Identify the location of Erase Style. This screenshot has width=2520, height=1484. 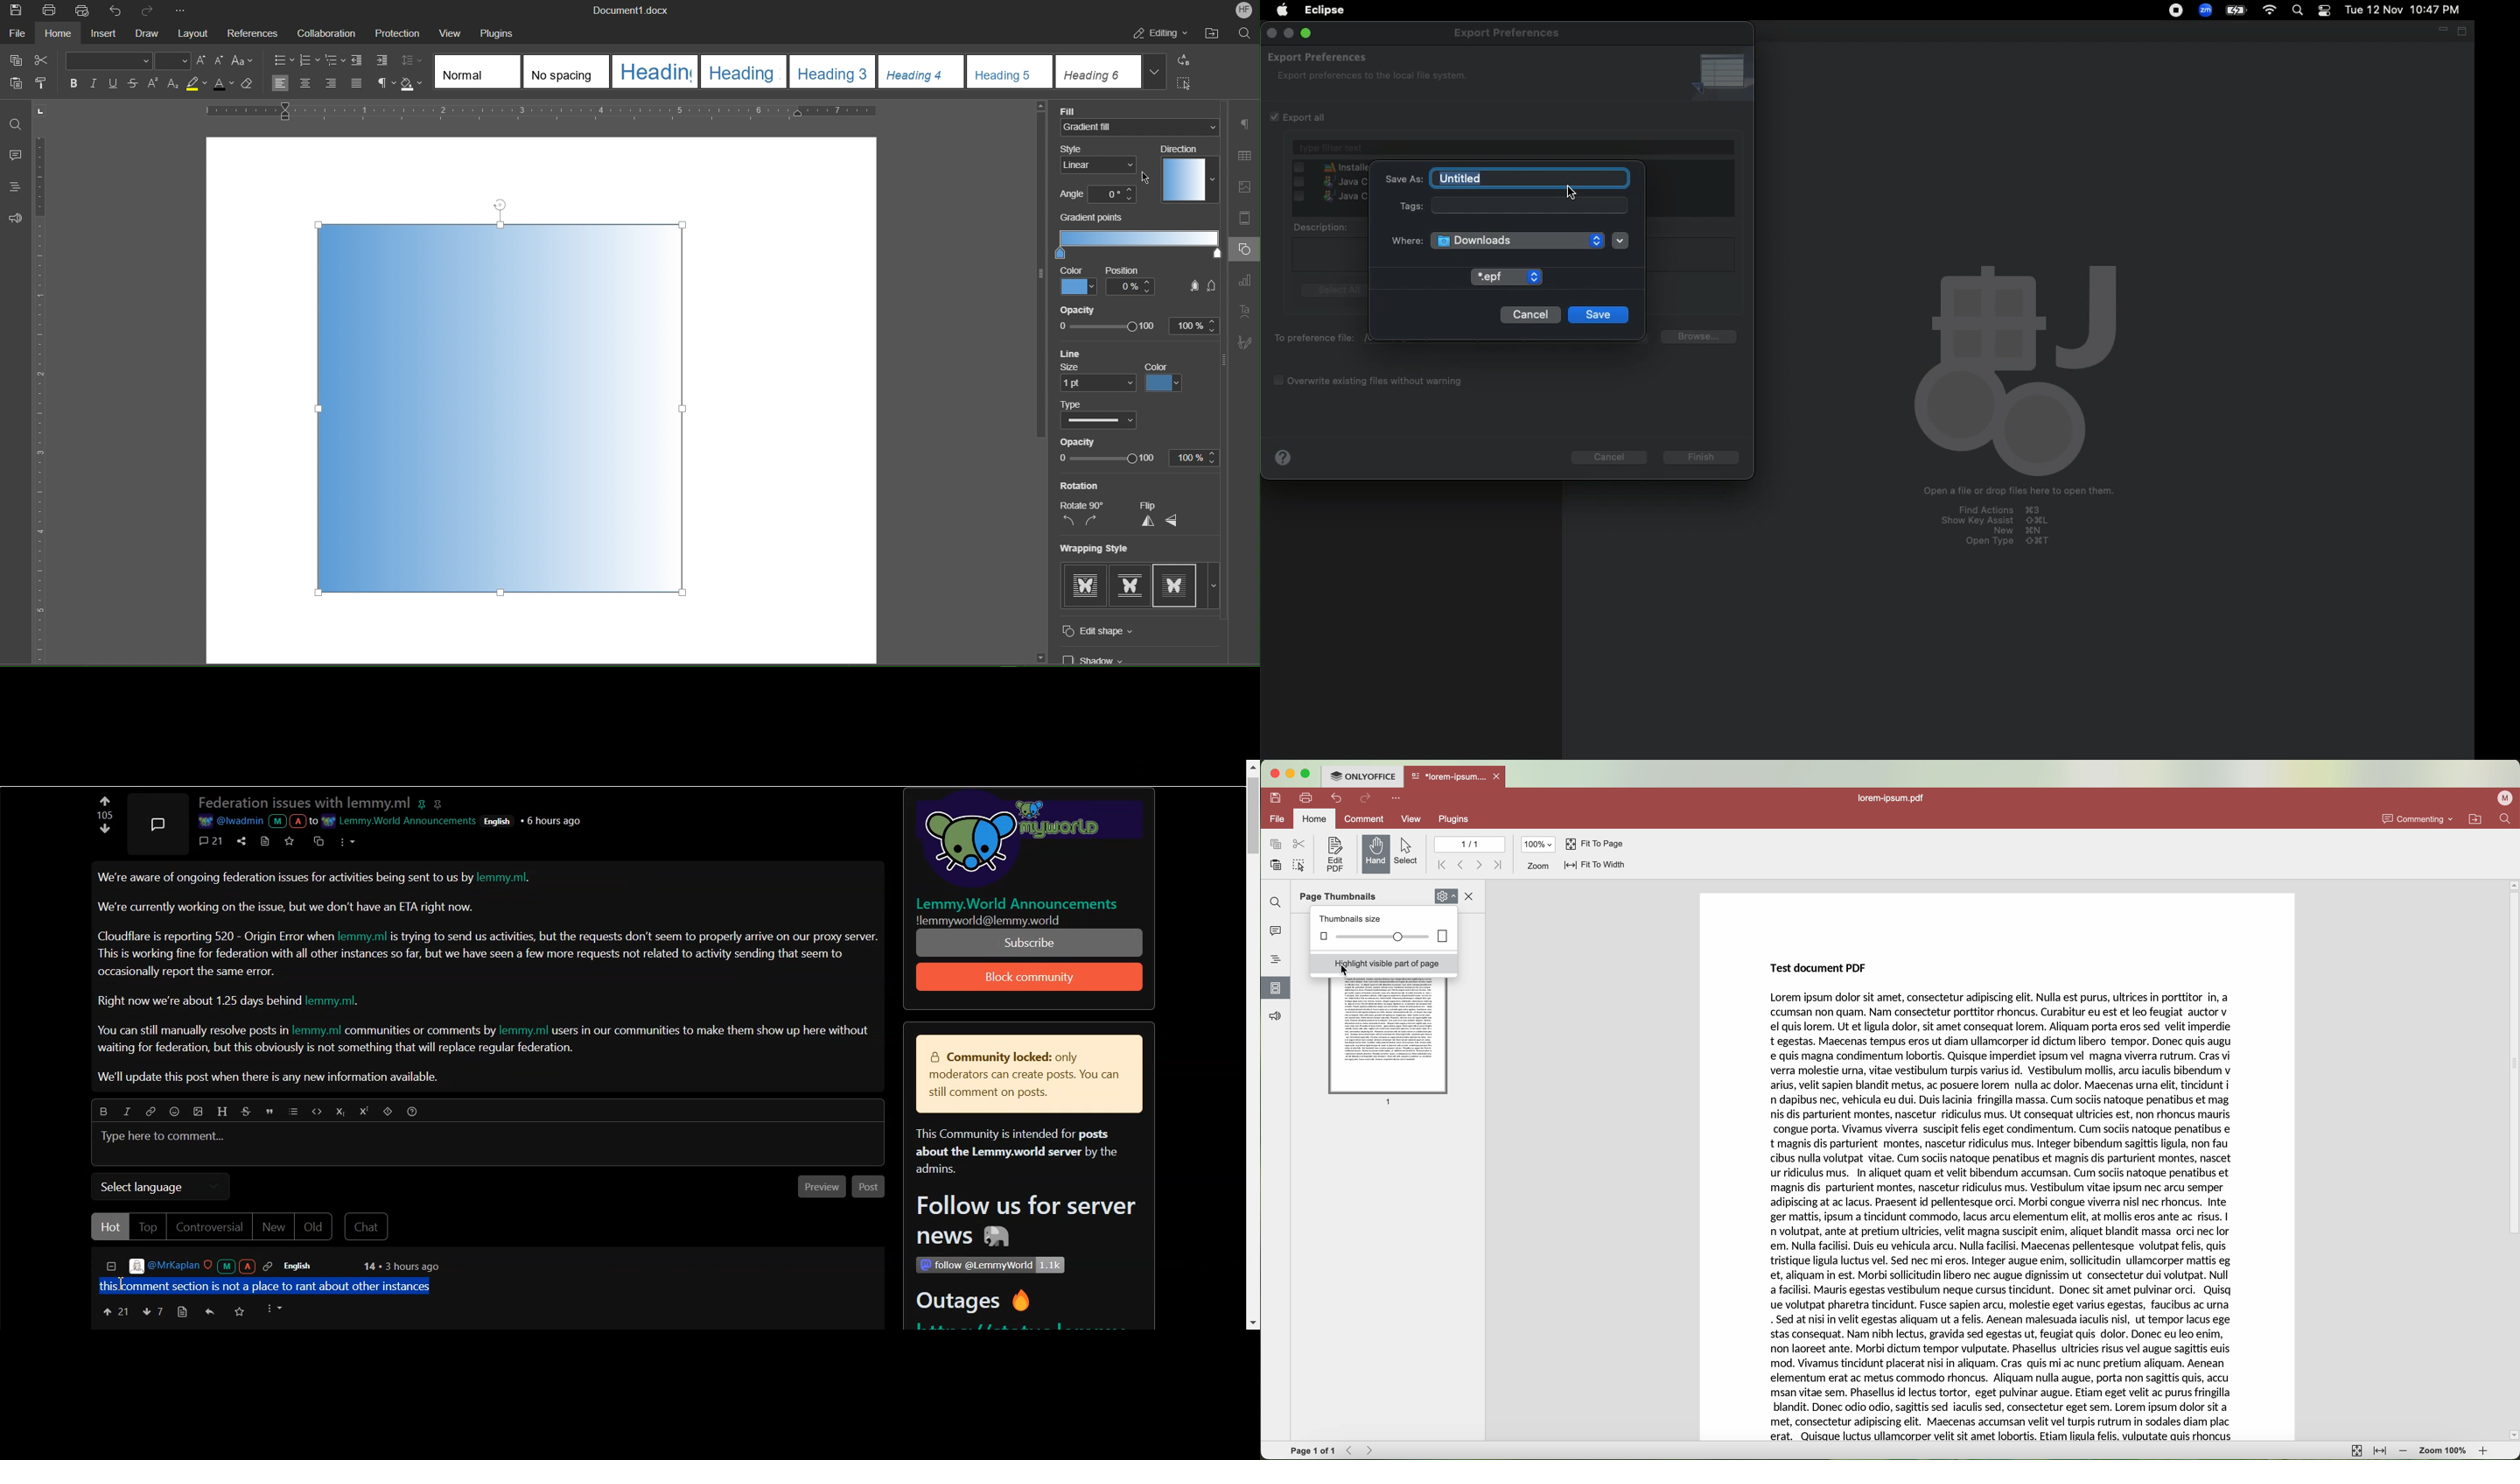
(248, 85).